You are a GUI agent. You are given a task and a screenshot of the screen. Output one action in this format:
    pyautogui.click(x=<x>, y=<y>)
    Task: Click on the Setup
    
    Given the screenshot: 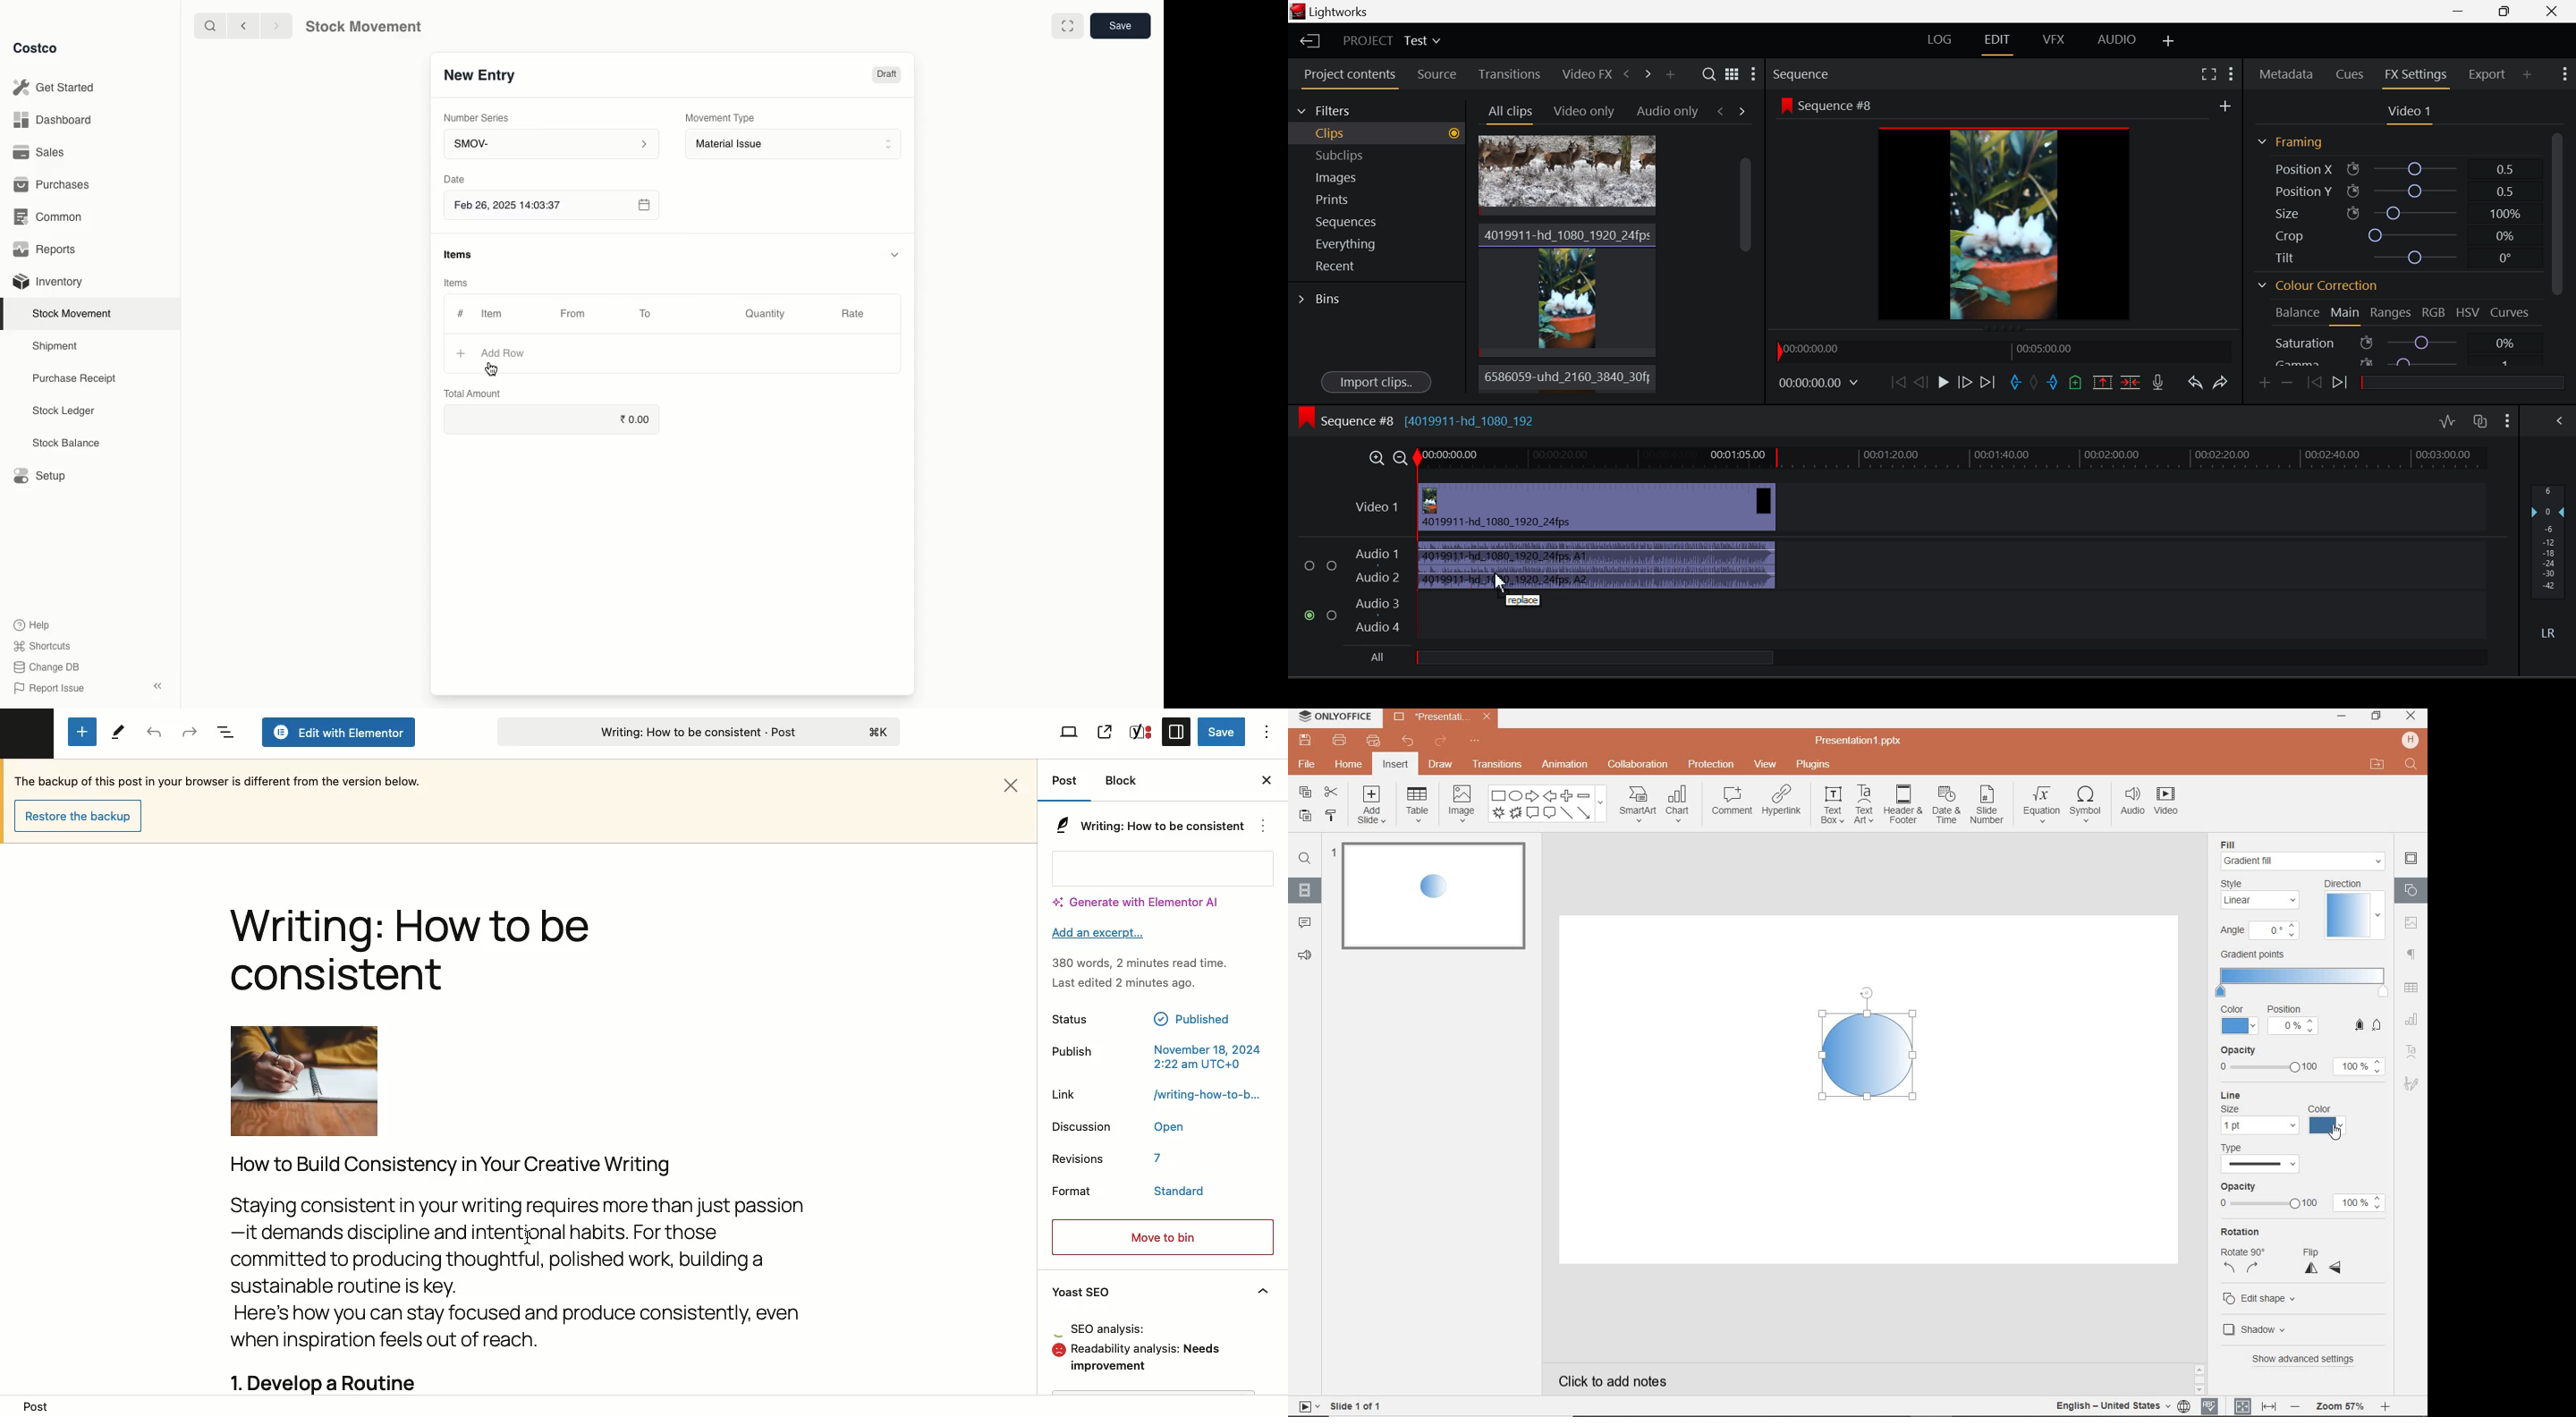 What is the action you would take?
    pyautogui.click(x=38, y=474)
    